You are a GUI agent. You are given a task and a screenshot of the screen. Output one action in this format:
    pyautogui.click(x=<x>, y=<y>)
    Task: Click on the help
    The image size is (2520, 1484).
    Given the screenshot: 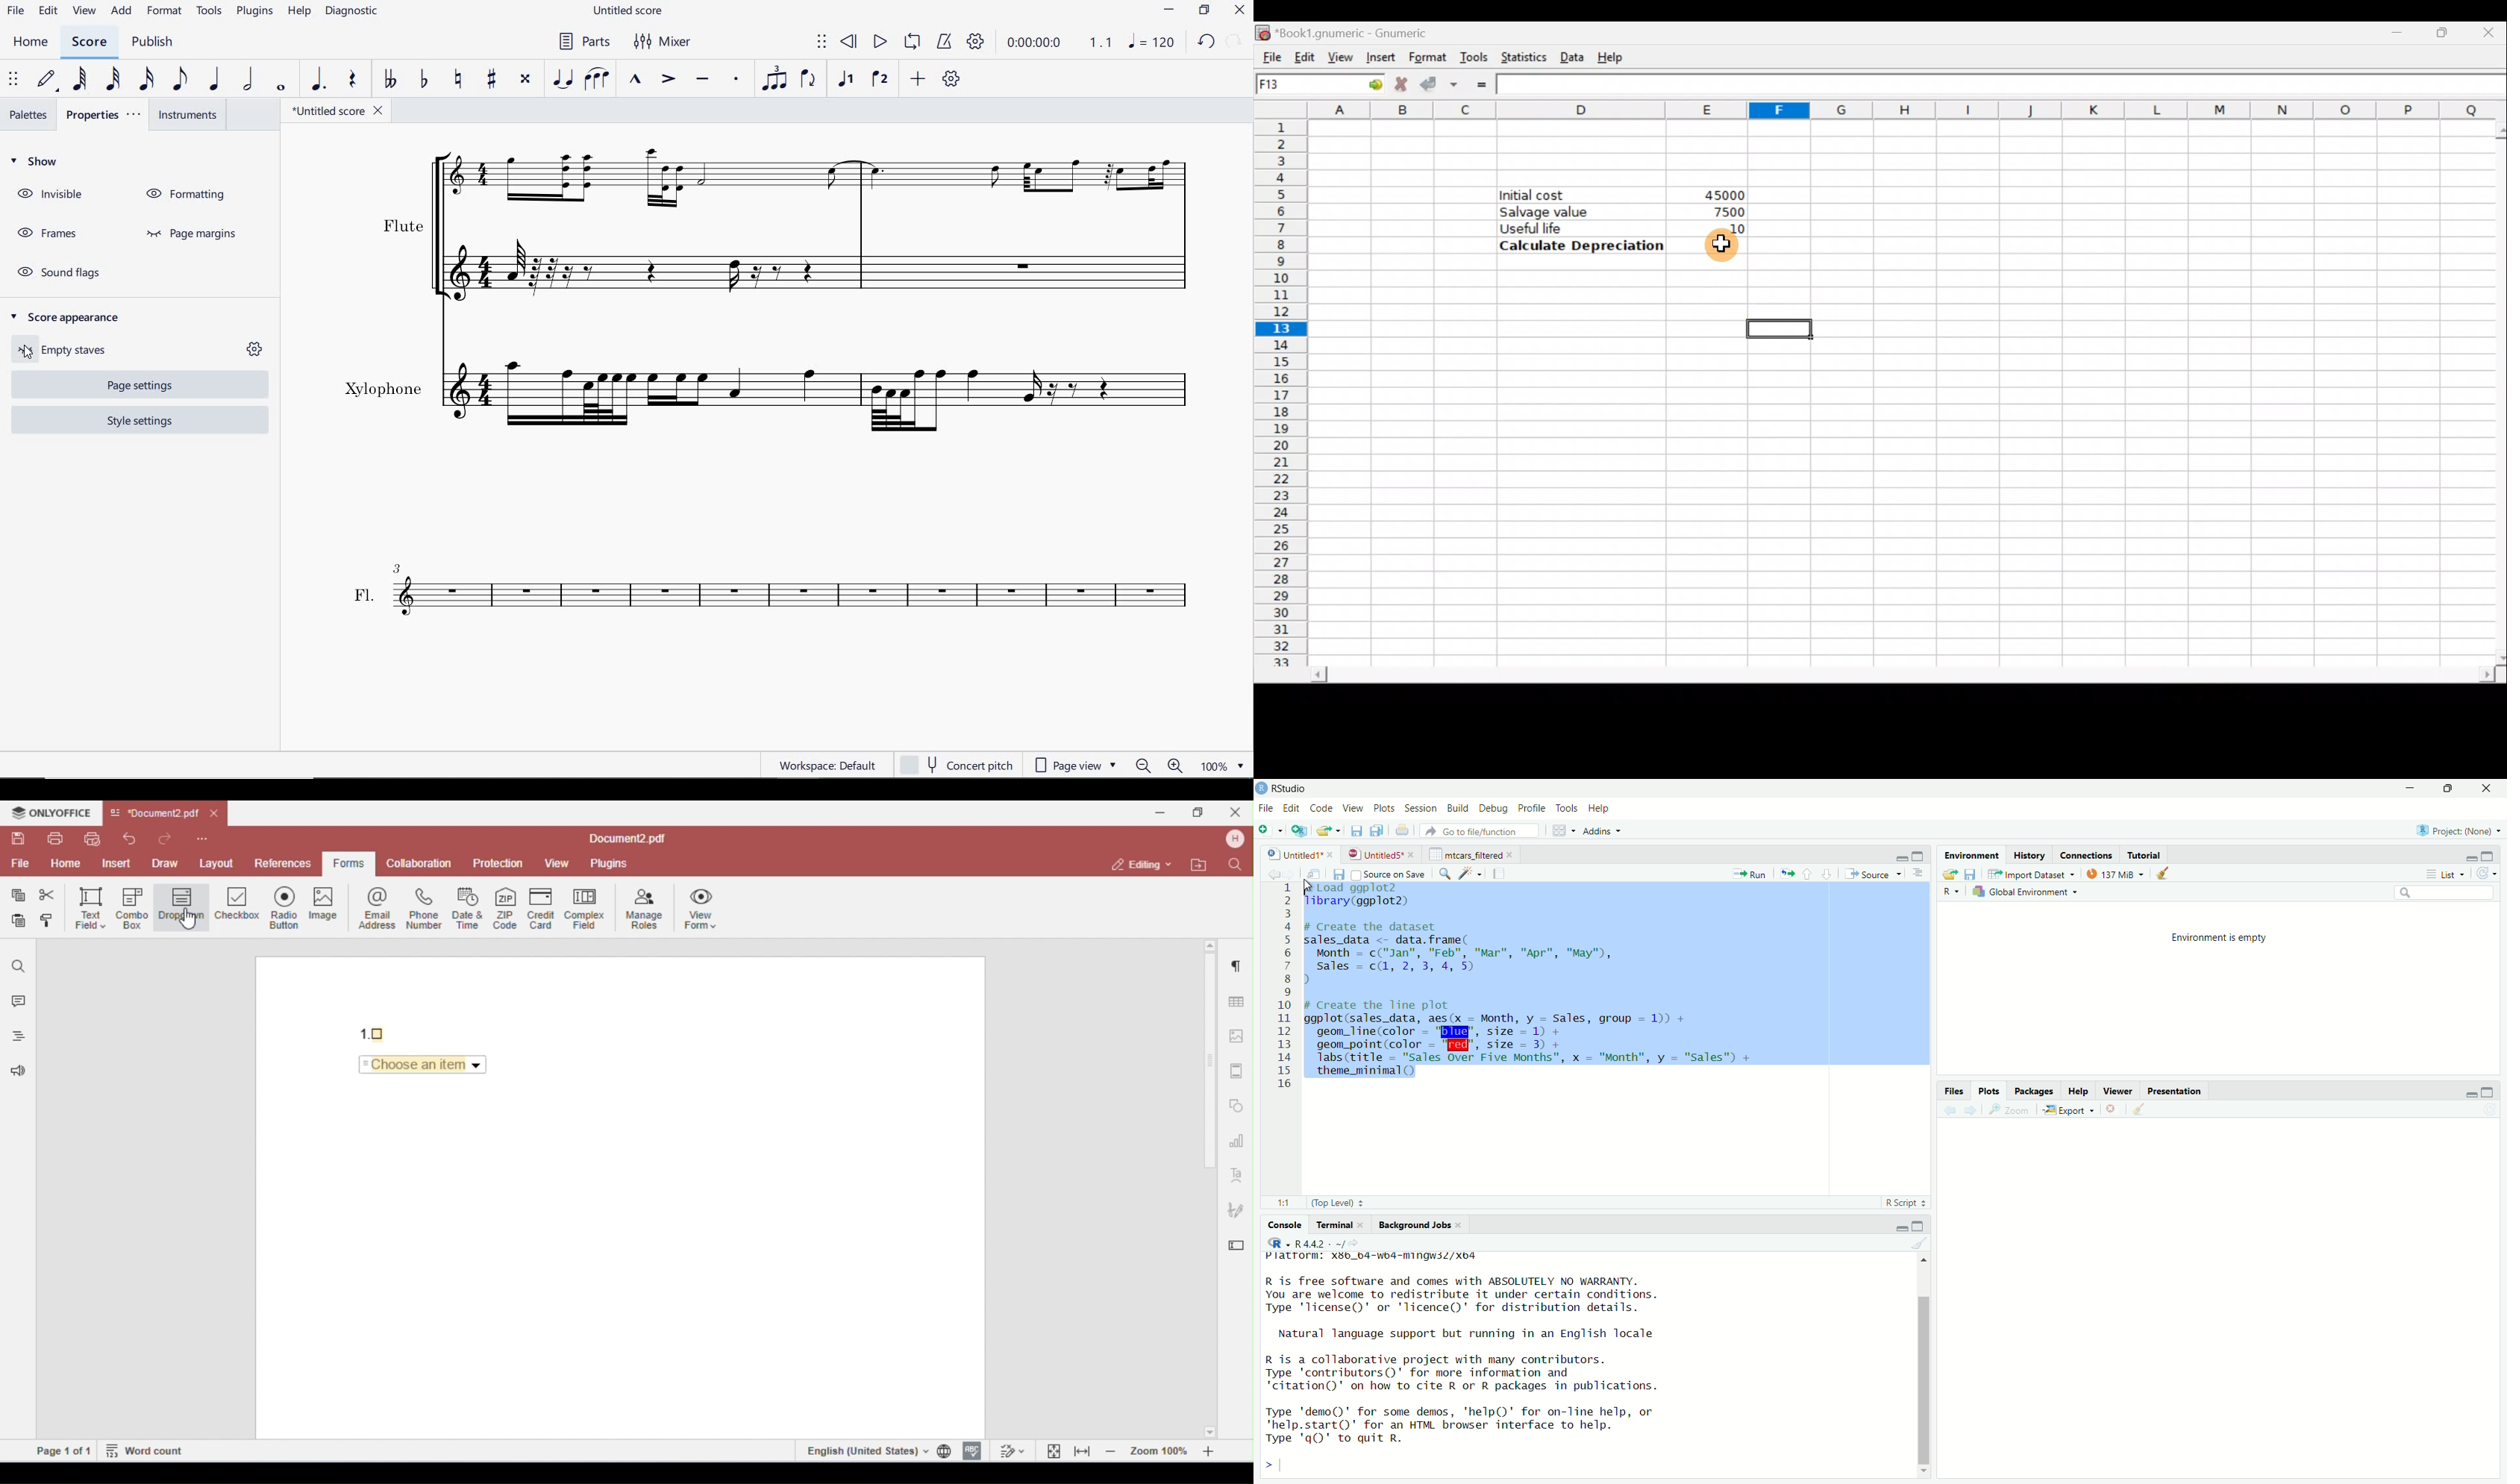 What is the action you would take?
    pyautogui.click(x=2079, y=1092)
    